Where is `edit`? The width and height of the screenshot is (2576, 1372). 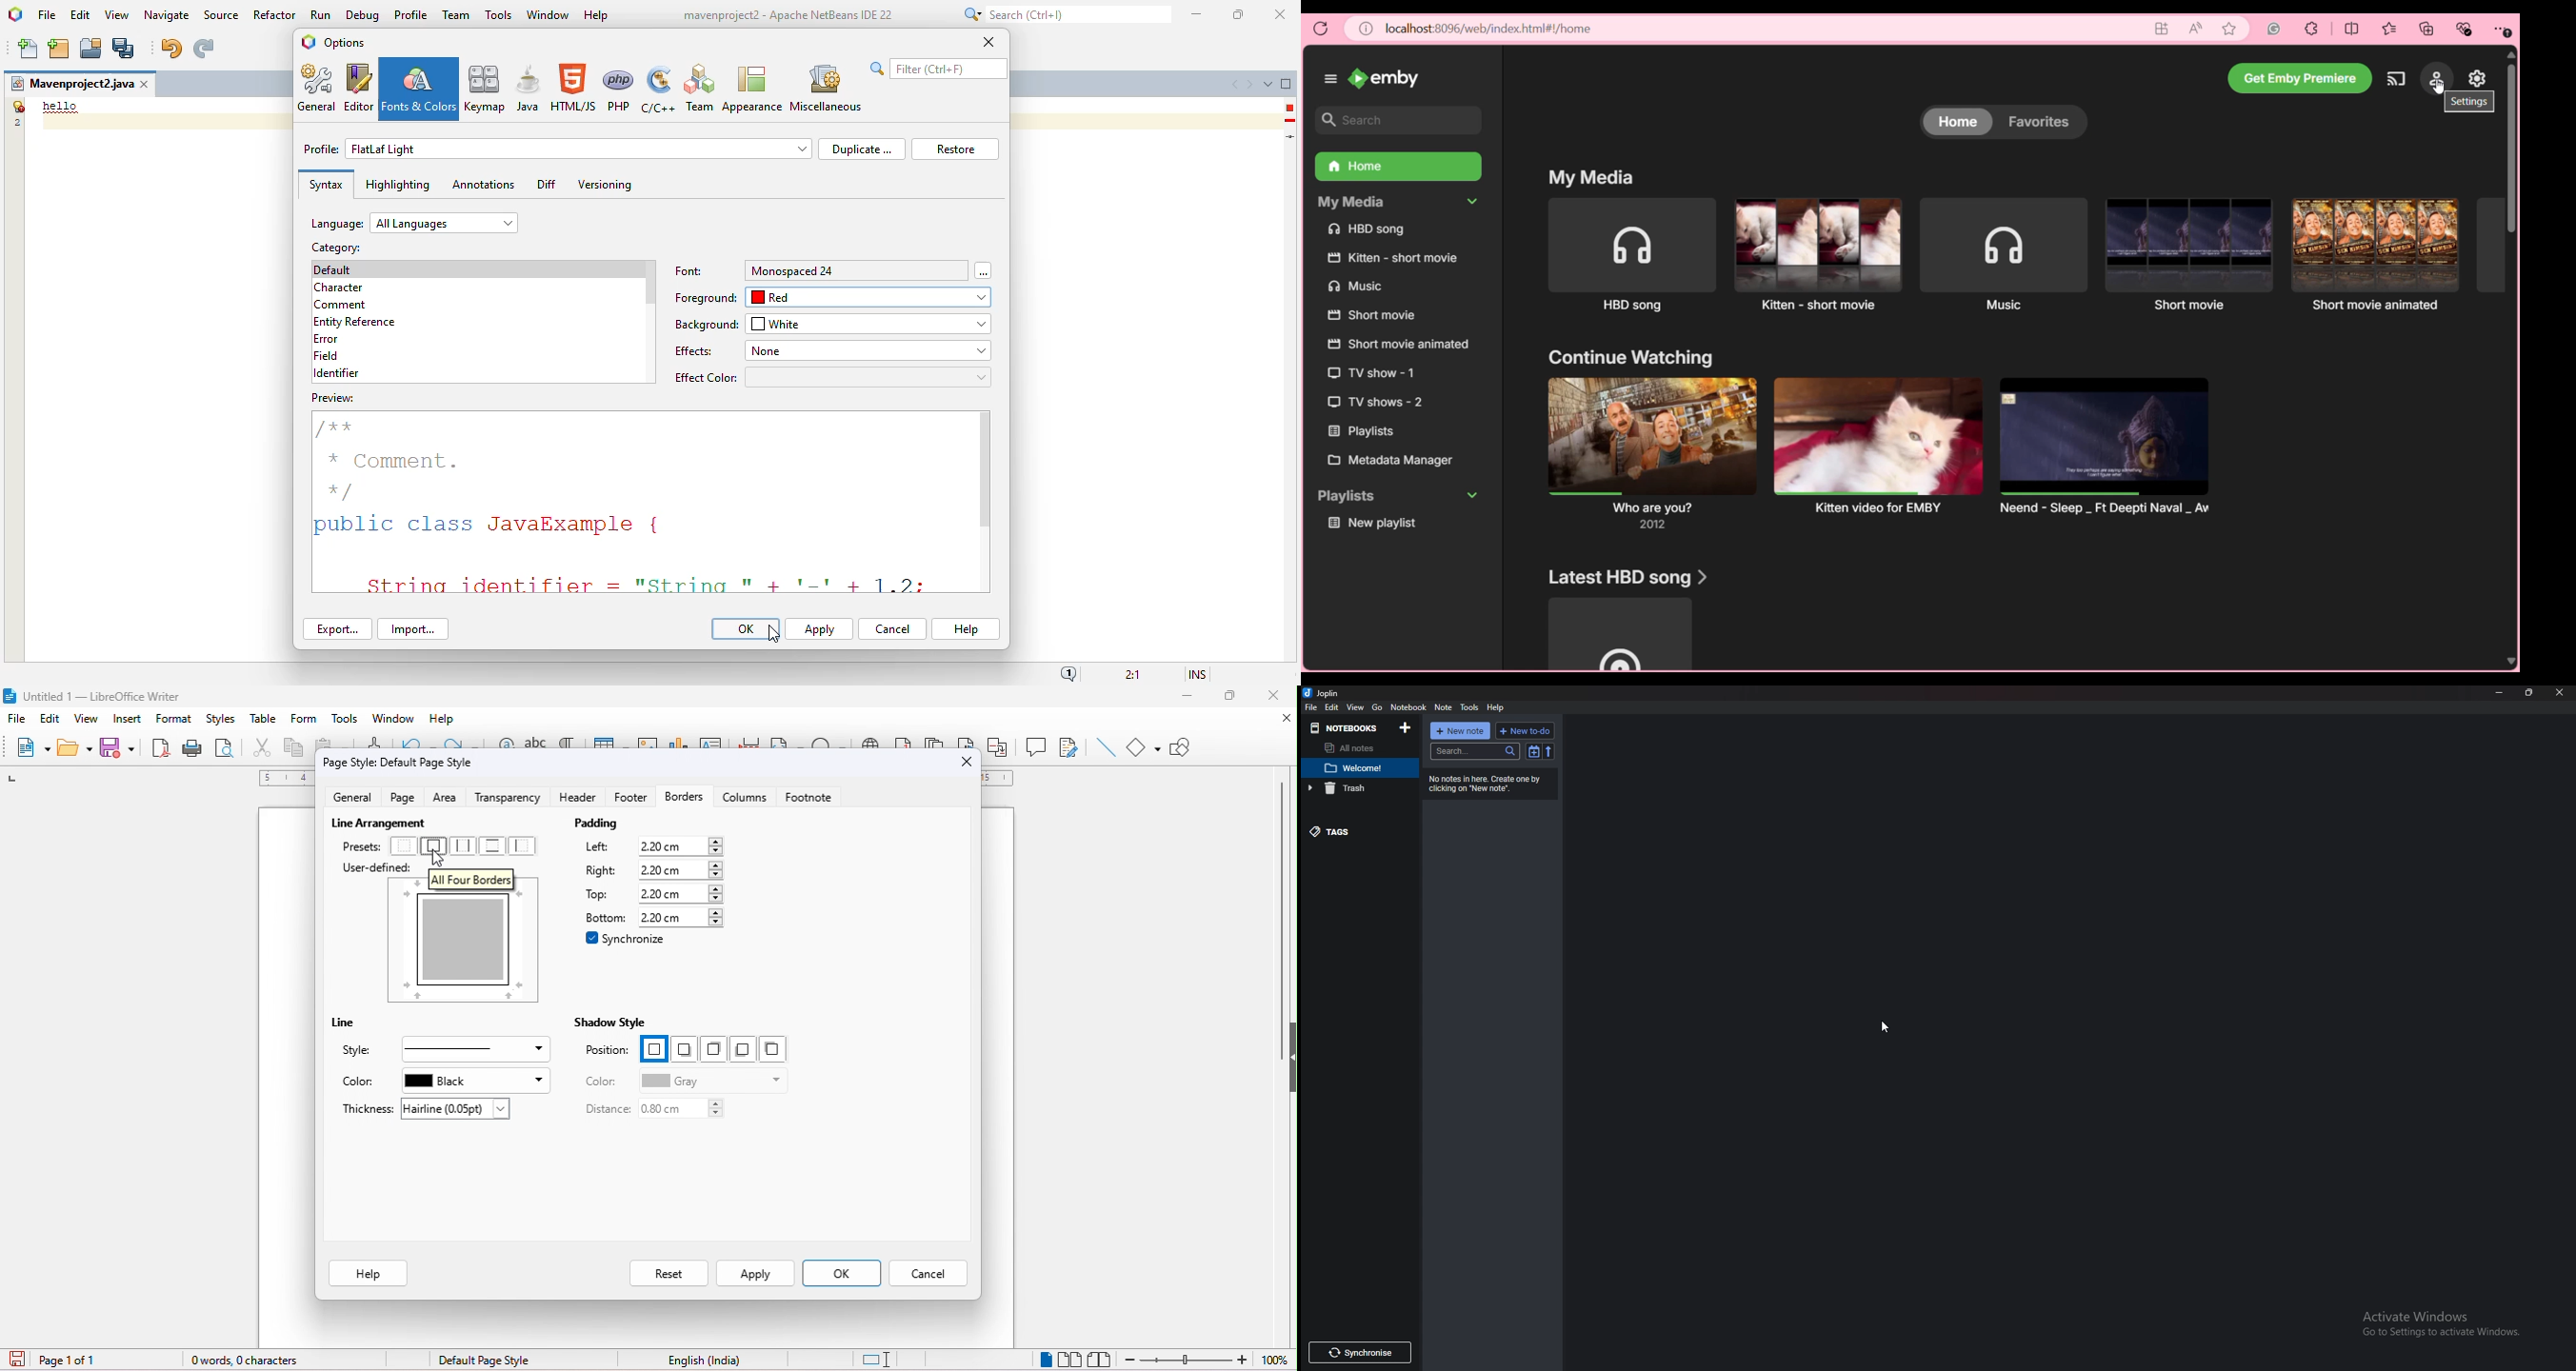 edit is located at coordinates (50, 716).